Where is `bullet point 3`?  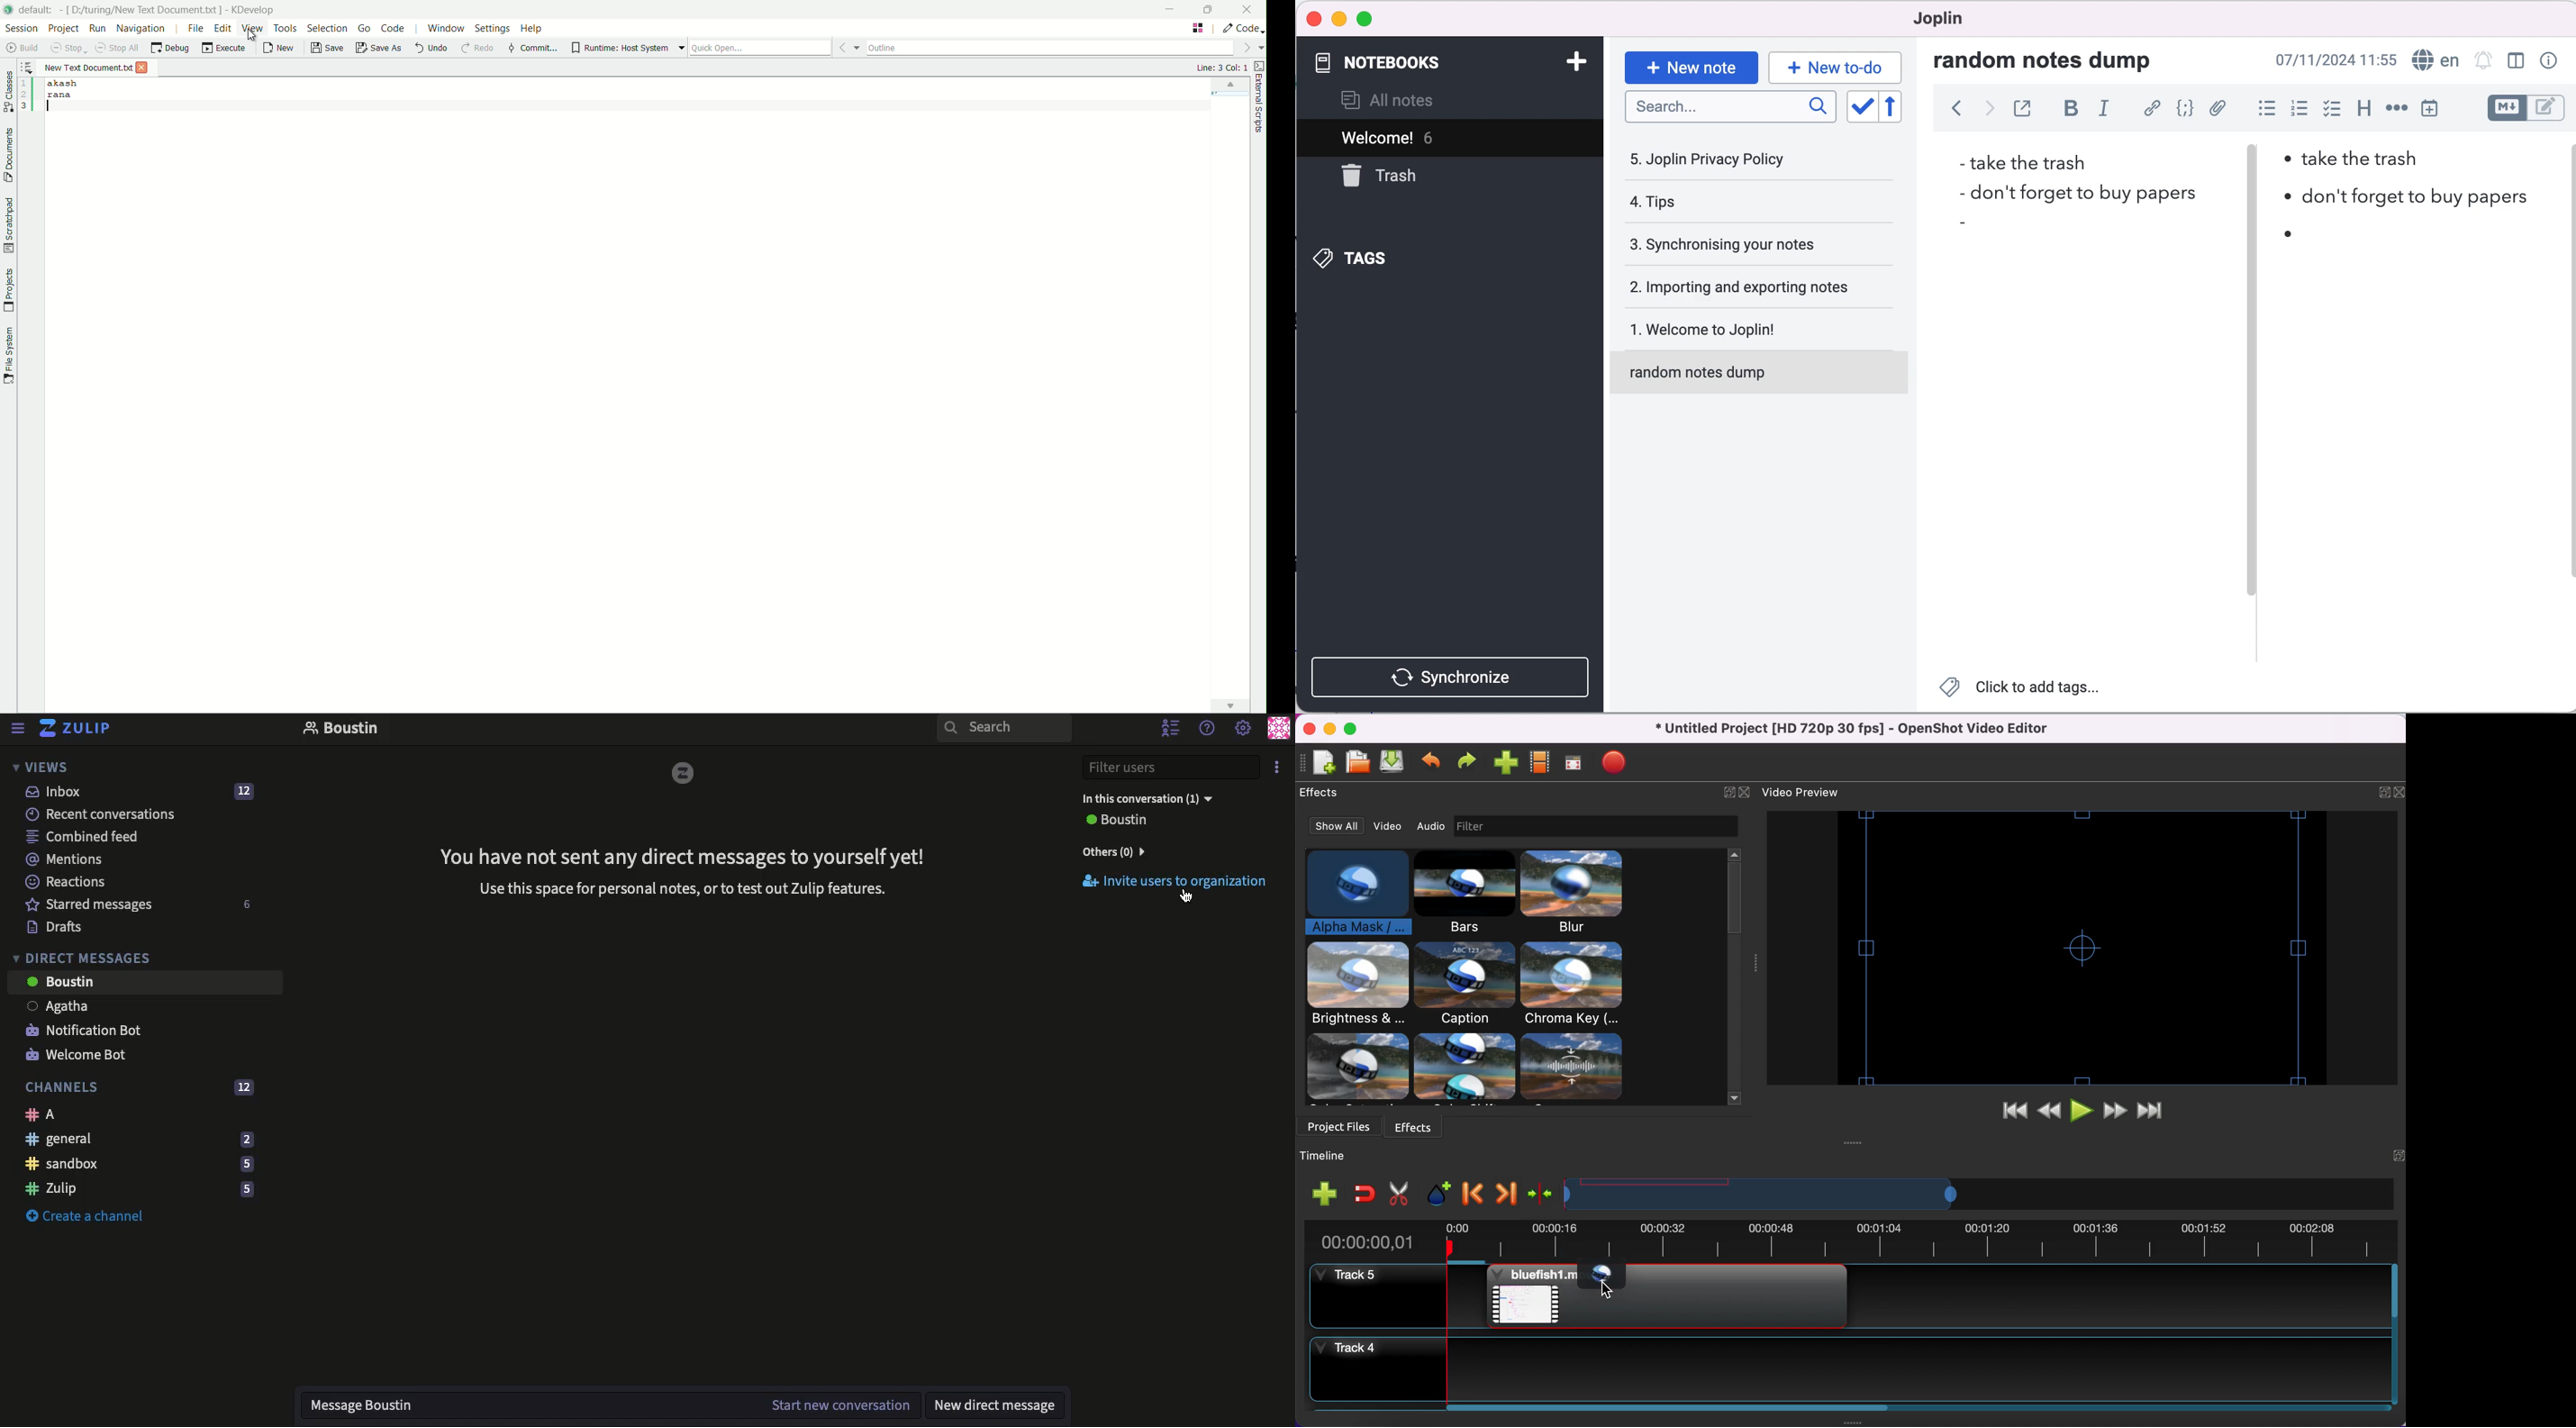 bullet point 3 is located at coordinates (1967, 223).